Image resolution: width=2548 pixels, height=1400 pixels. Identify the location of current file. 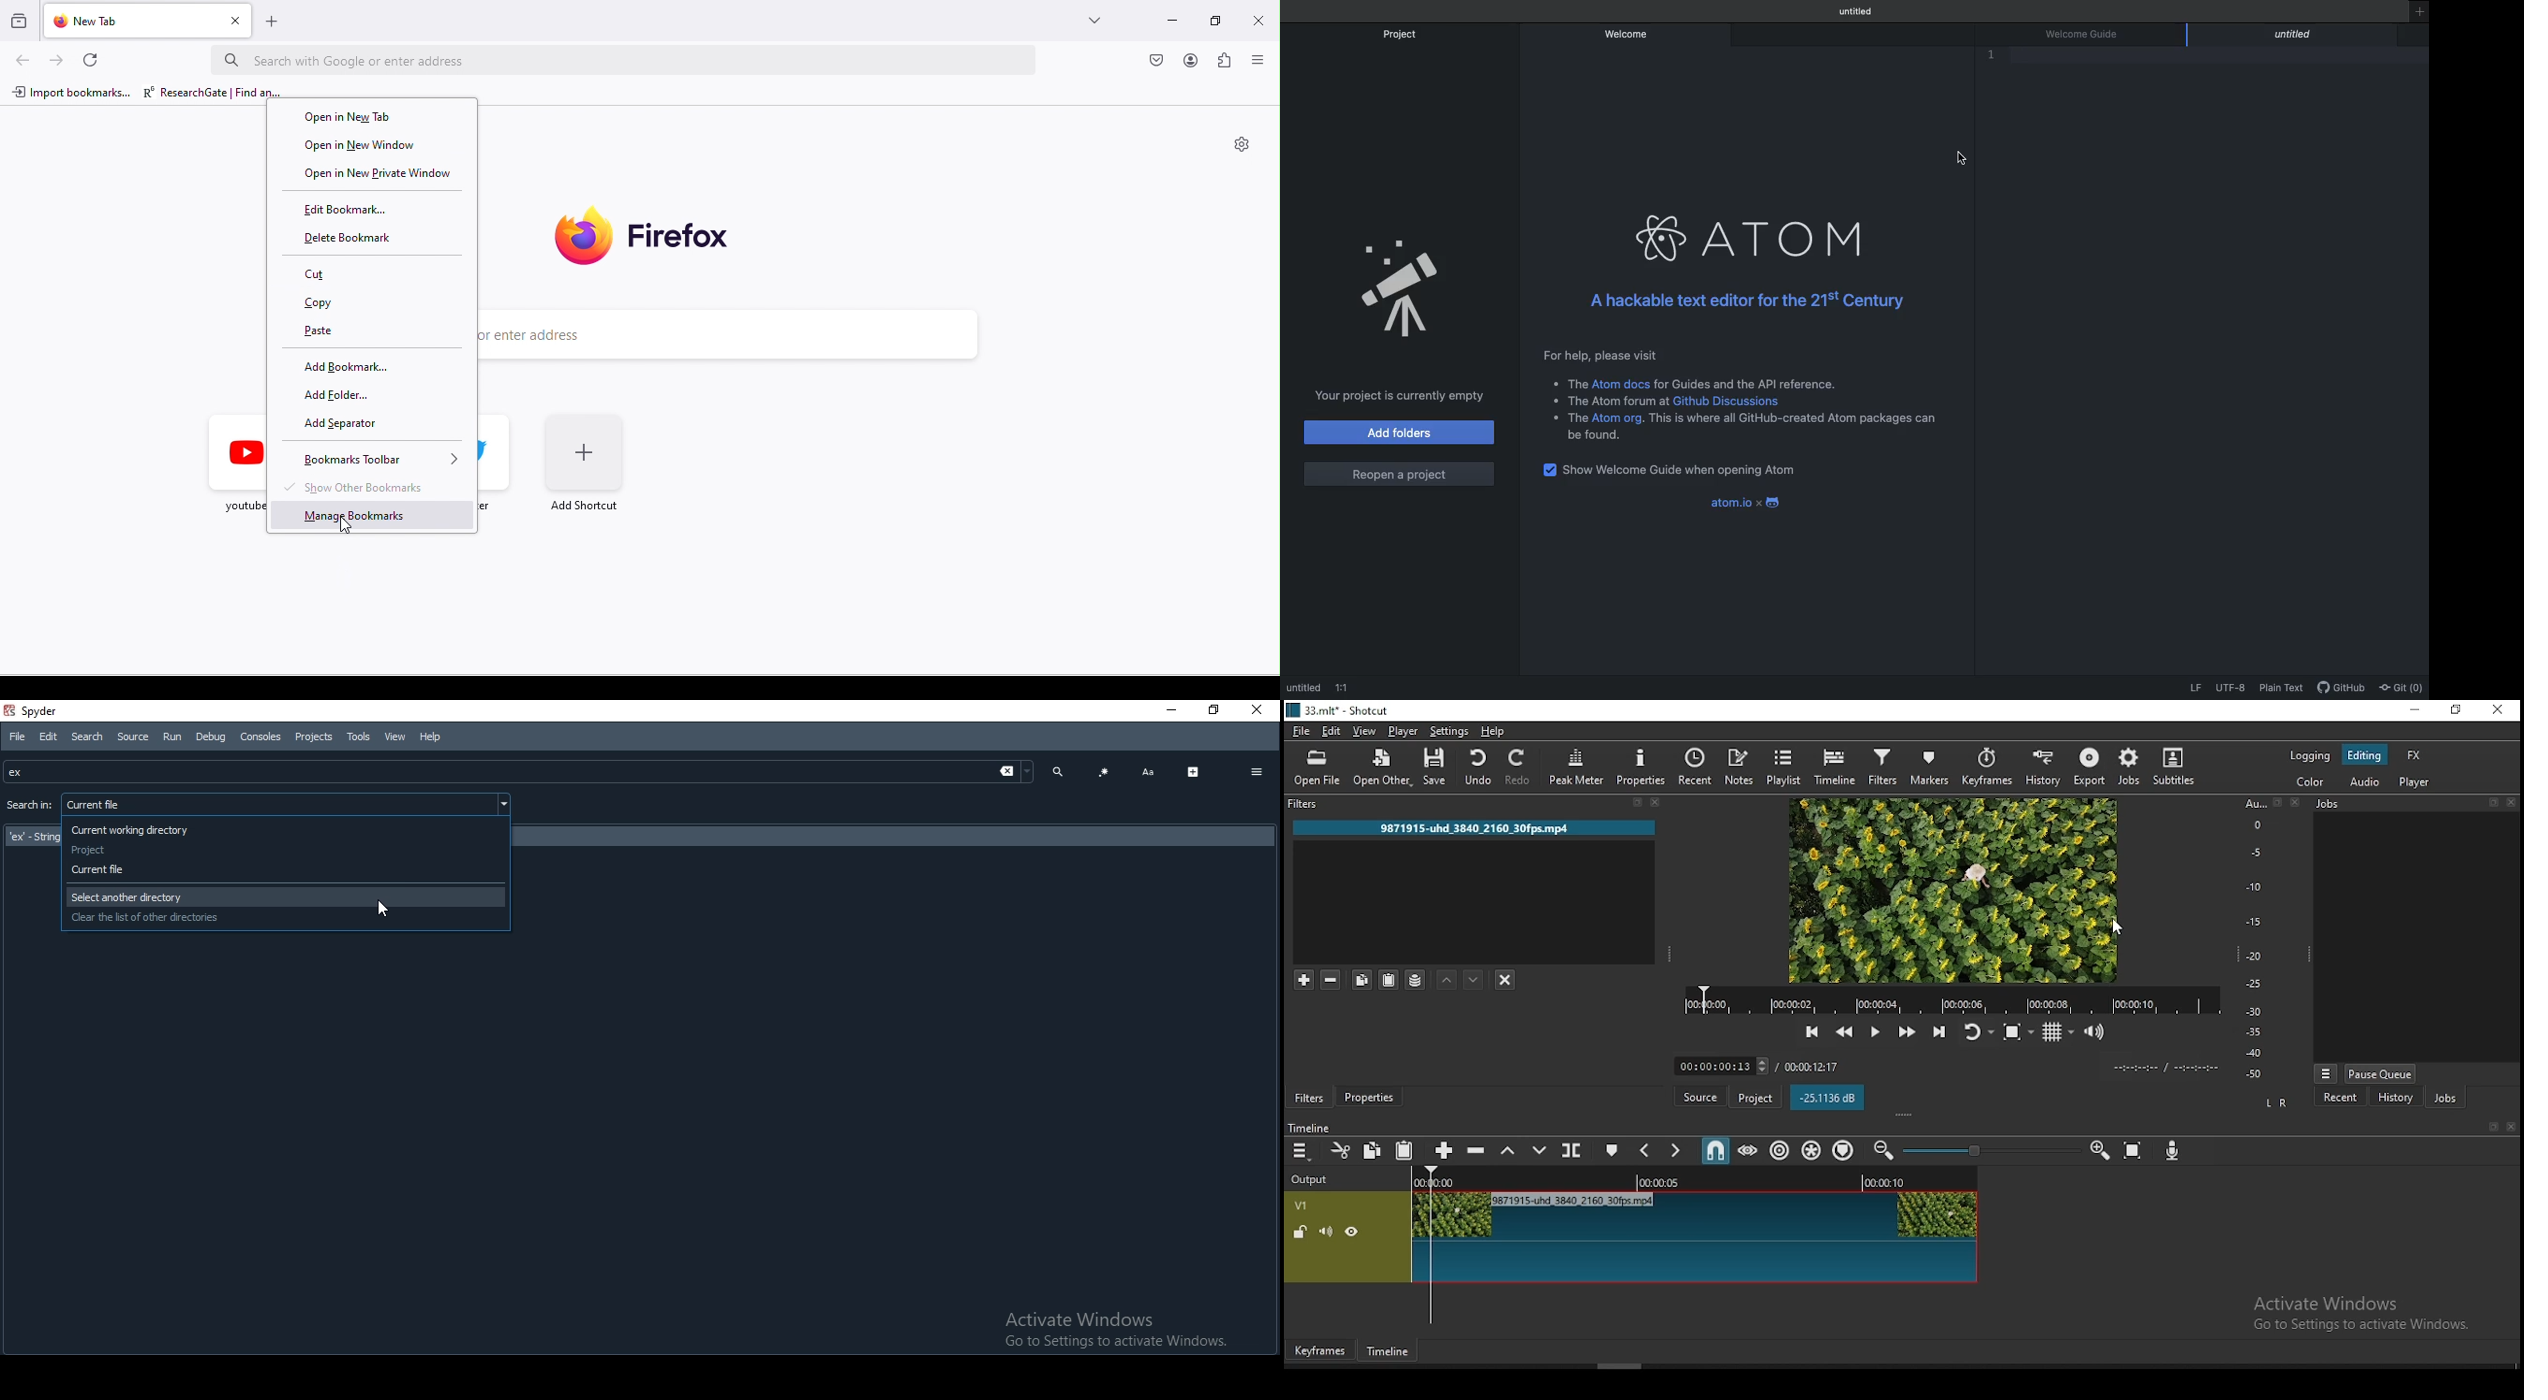
(289, 804).